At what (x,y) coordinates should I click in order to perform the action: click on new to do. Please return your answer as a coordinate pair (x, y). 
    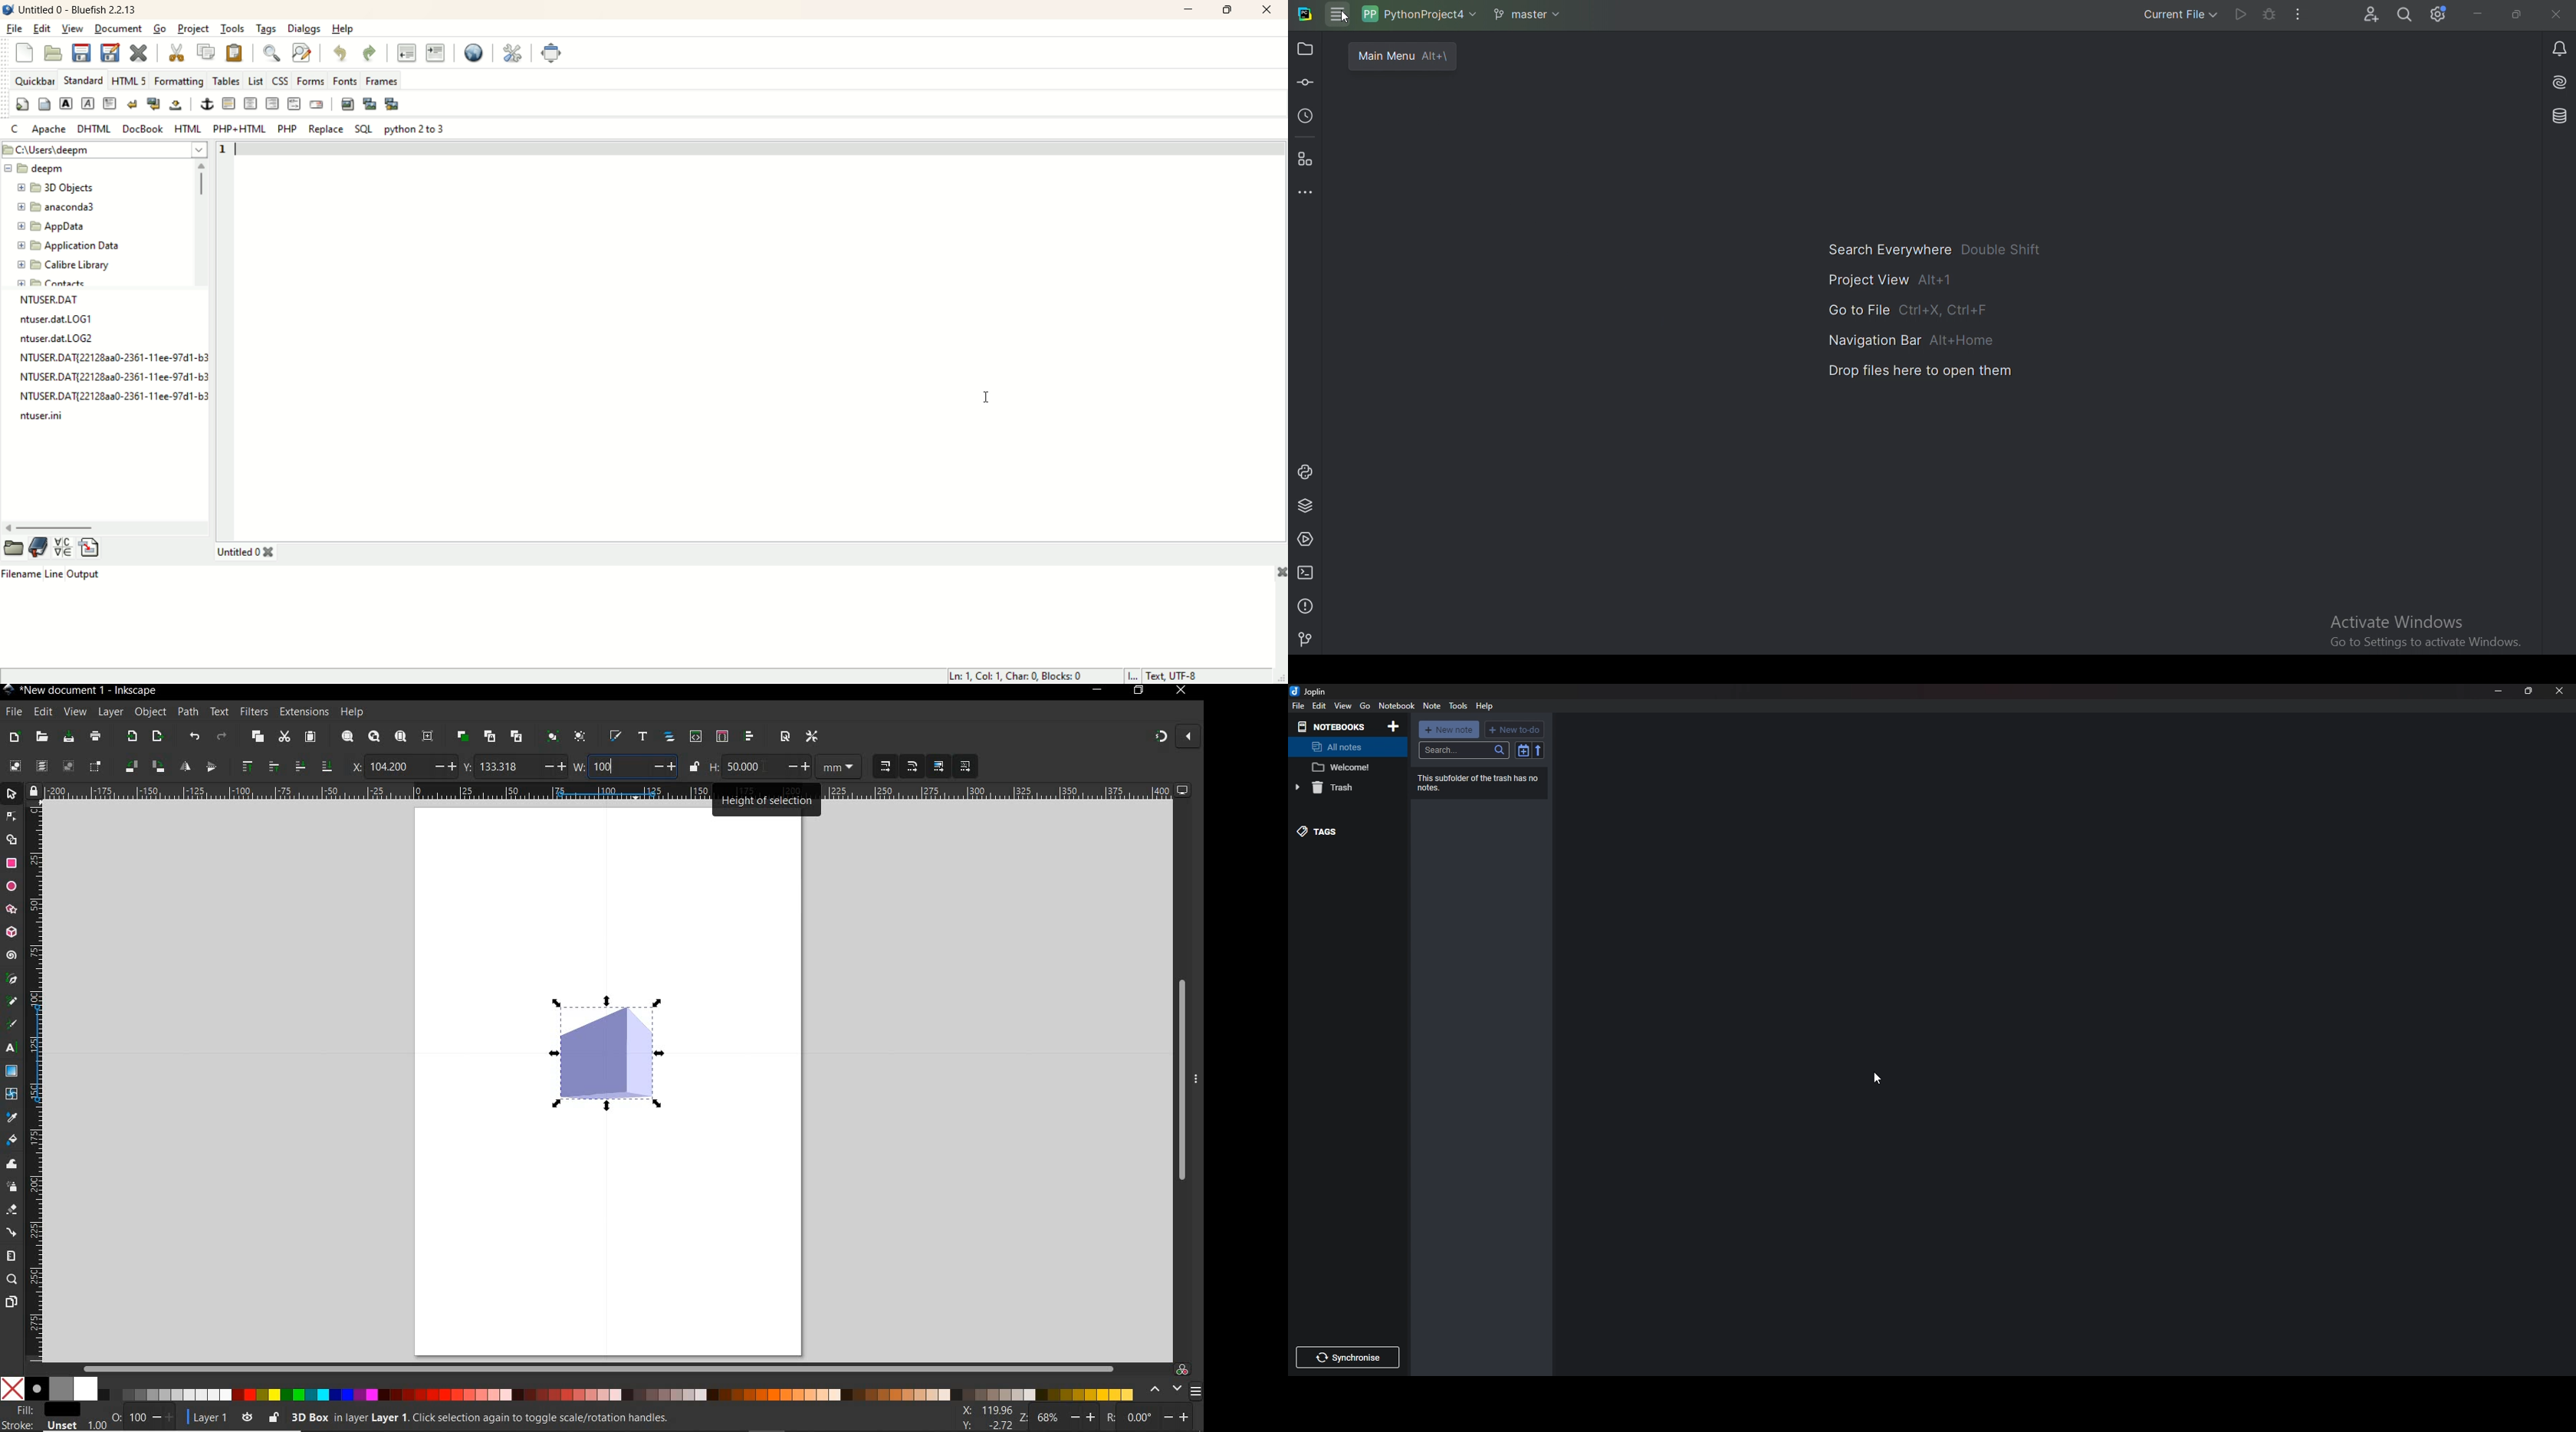
    Looking at the image, I should click on (1515, 729).